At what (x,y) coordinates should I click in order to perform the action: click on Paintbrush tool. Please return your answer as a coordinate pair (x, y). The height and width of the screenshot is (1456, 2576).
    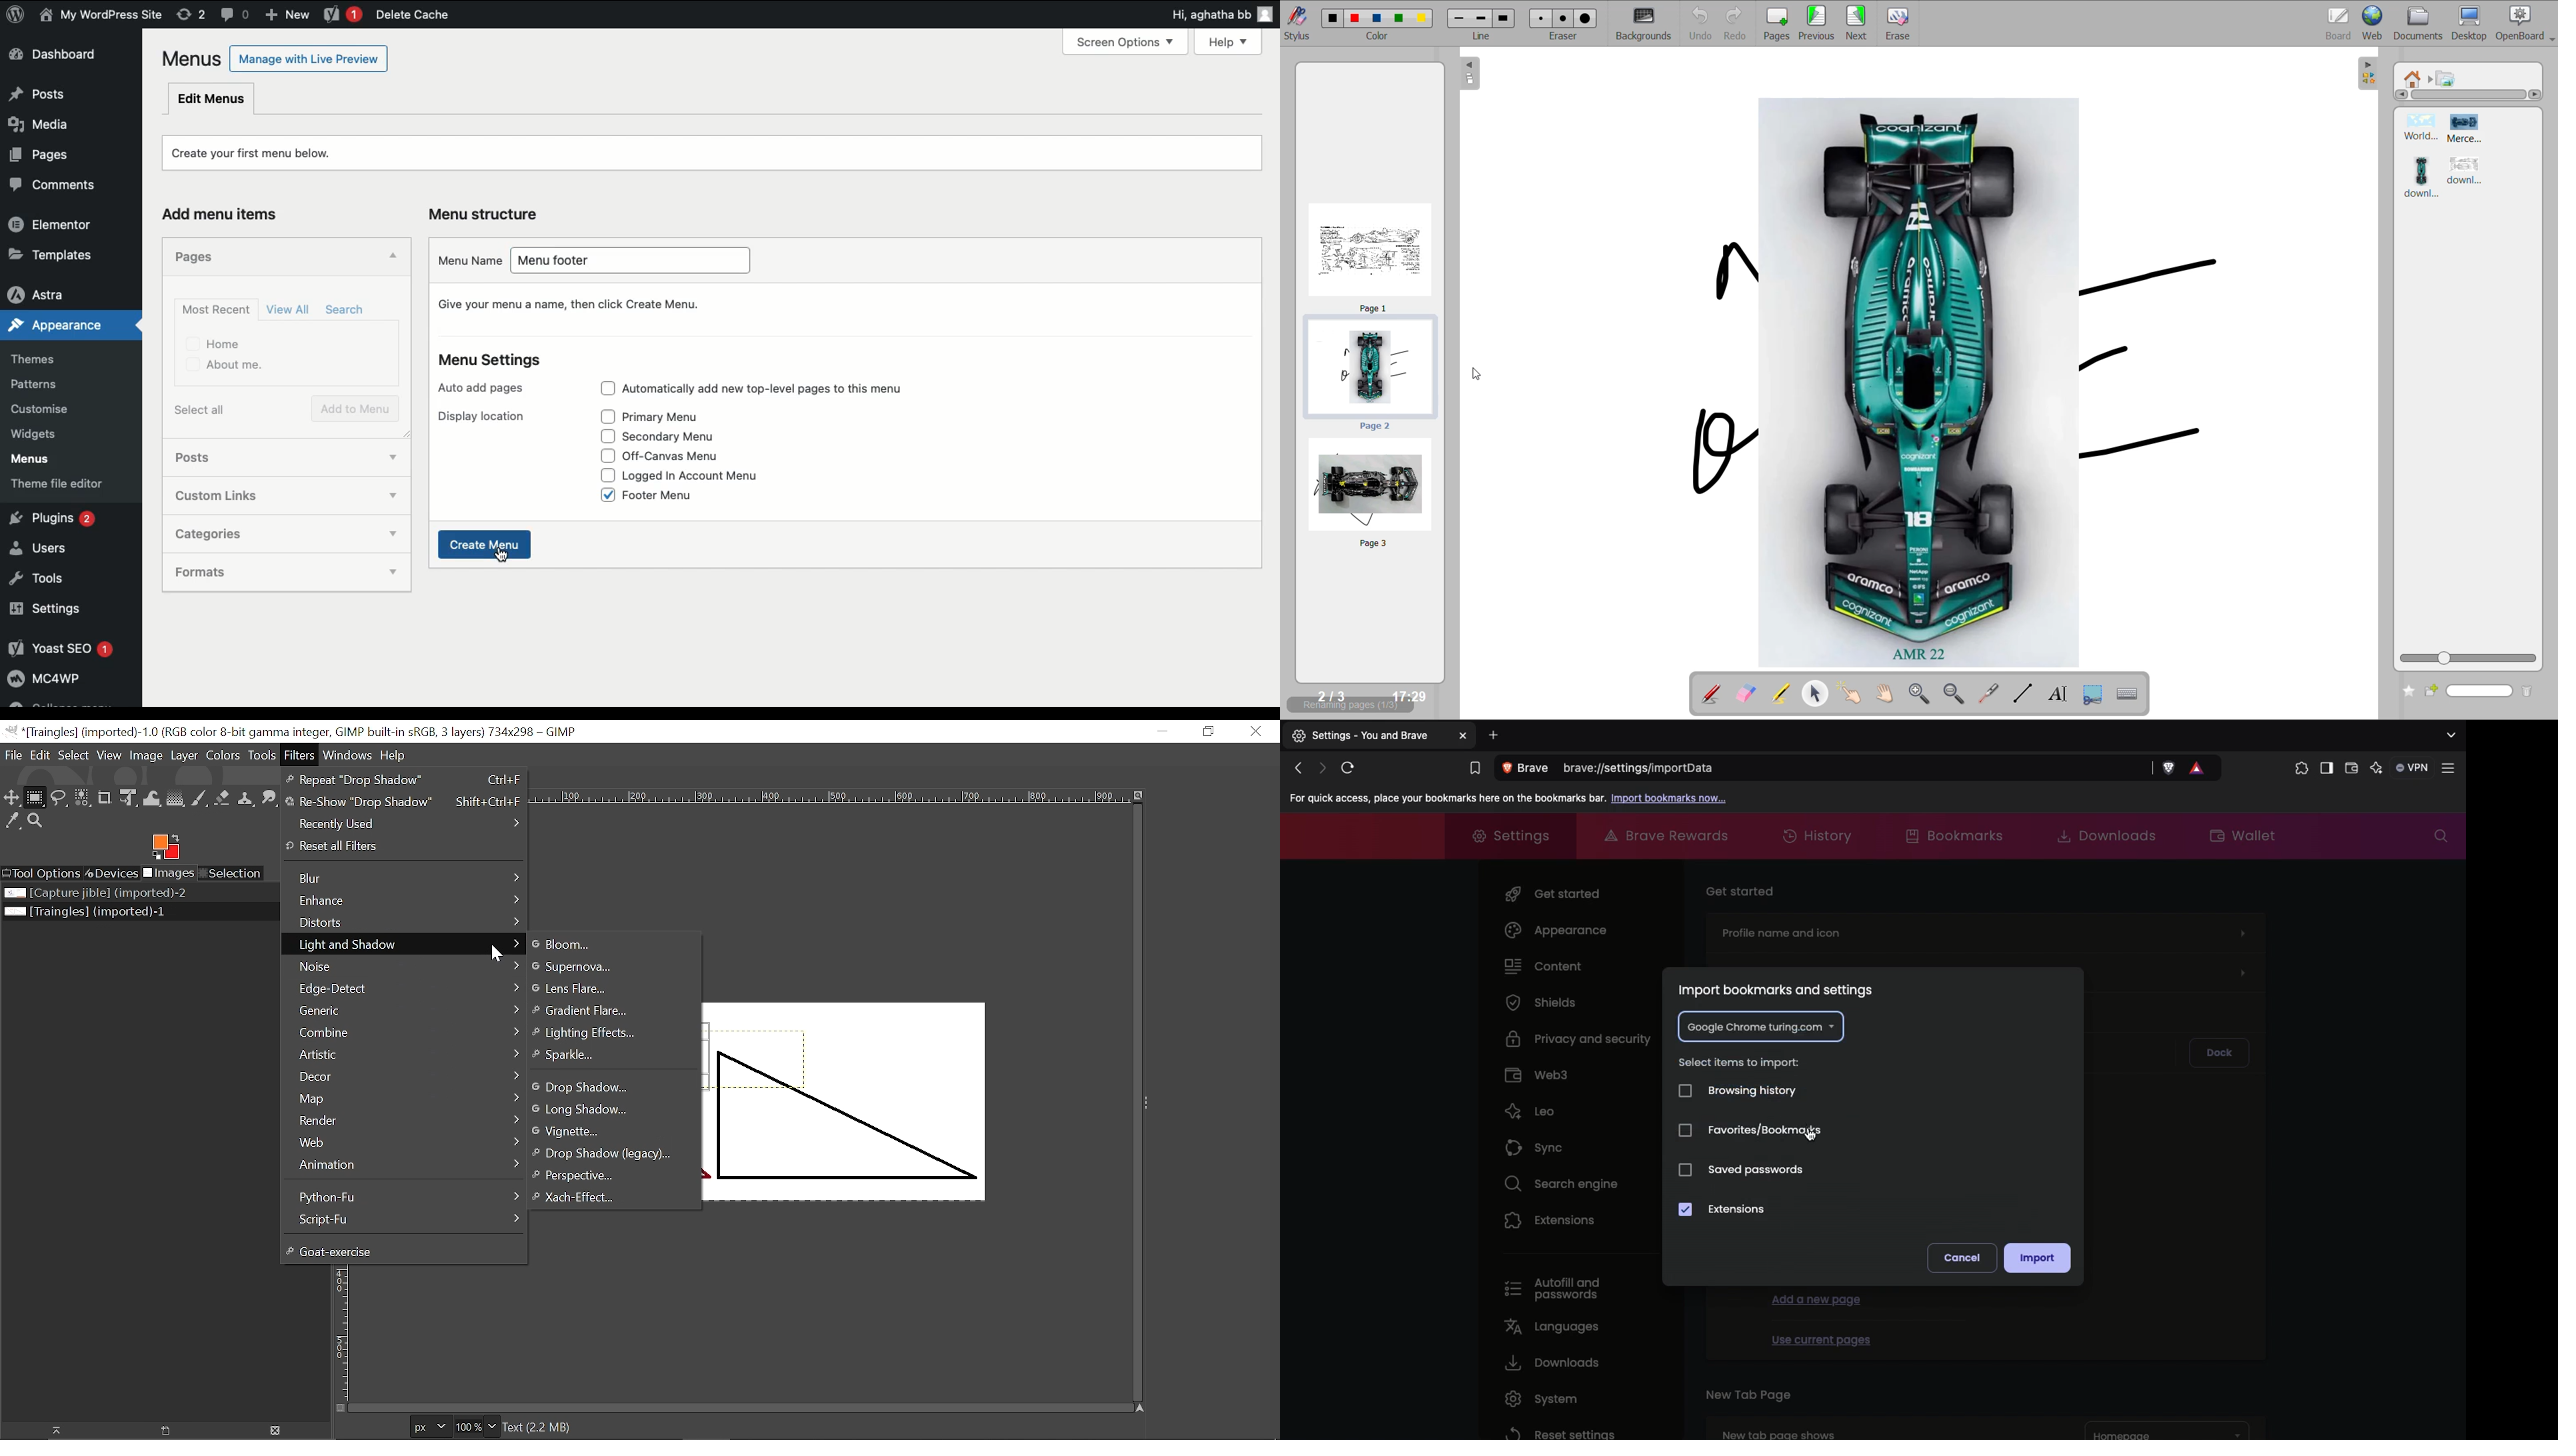
    Looking at the image, I should click on (201, 799).